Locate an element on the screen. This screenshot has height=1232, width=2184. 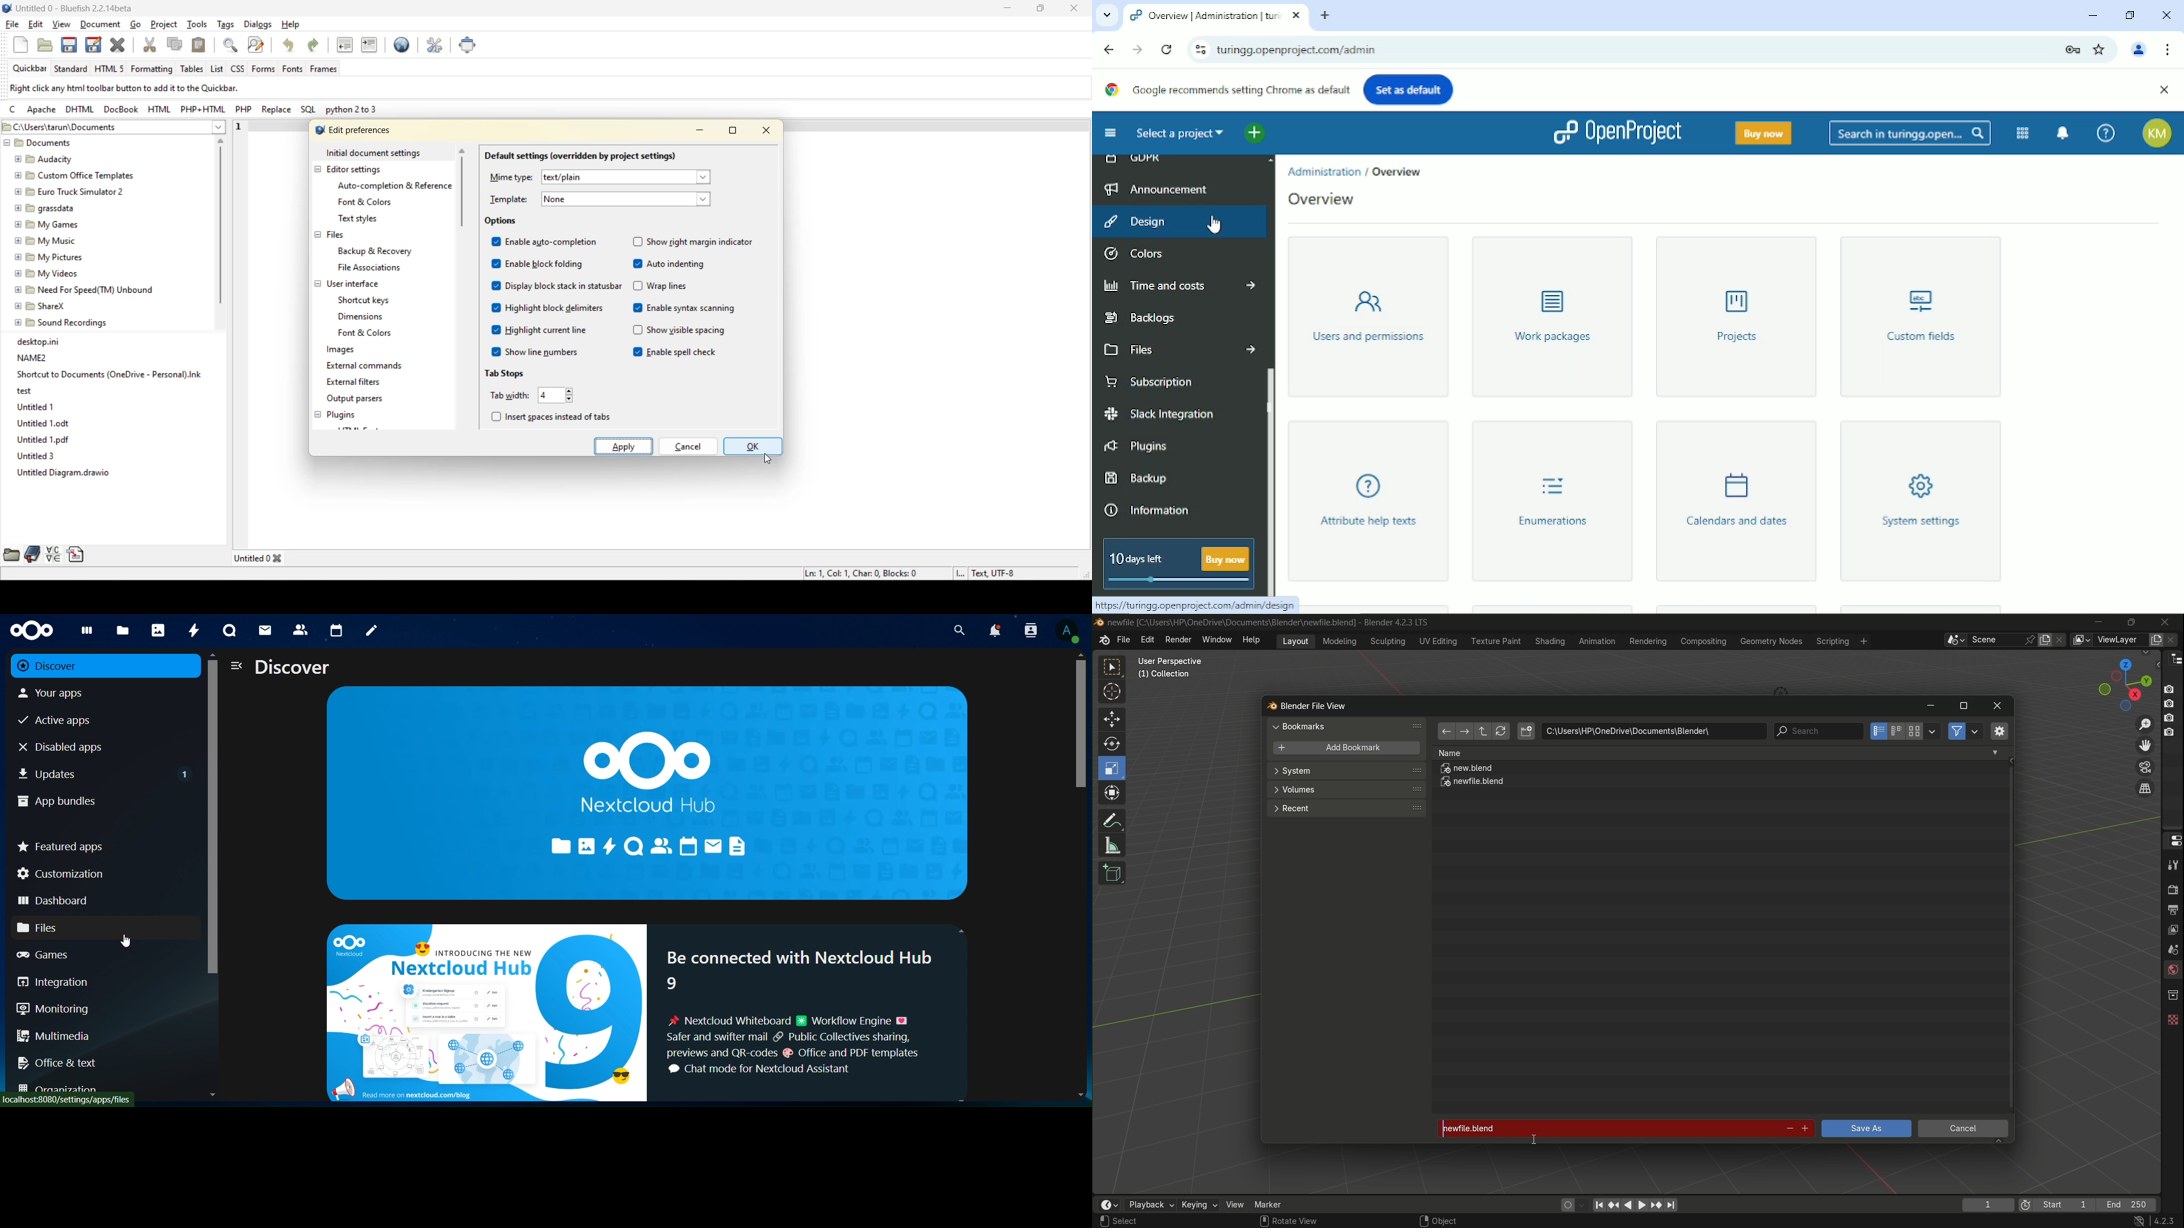
external commands is located at coordinates (364, 368).